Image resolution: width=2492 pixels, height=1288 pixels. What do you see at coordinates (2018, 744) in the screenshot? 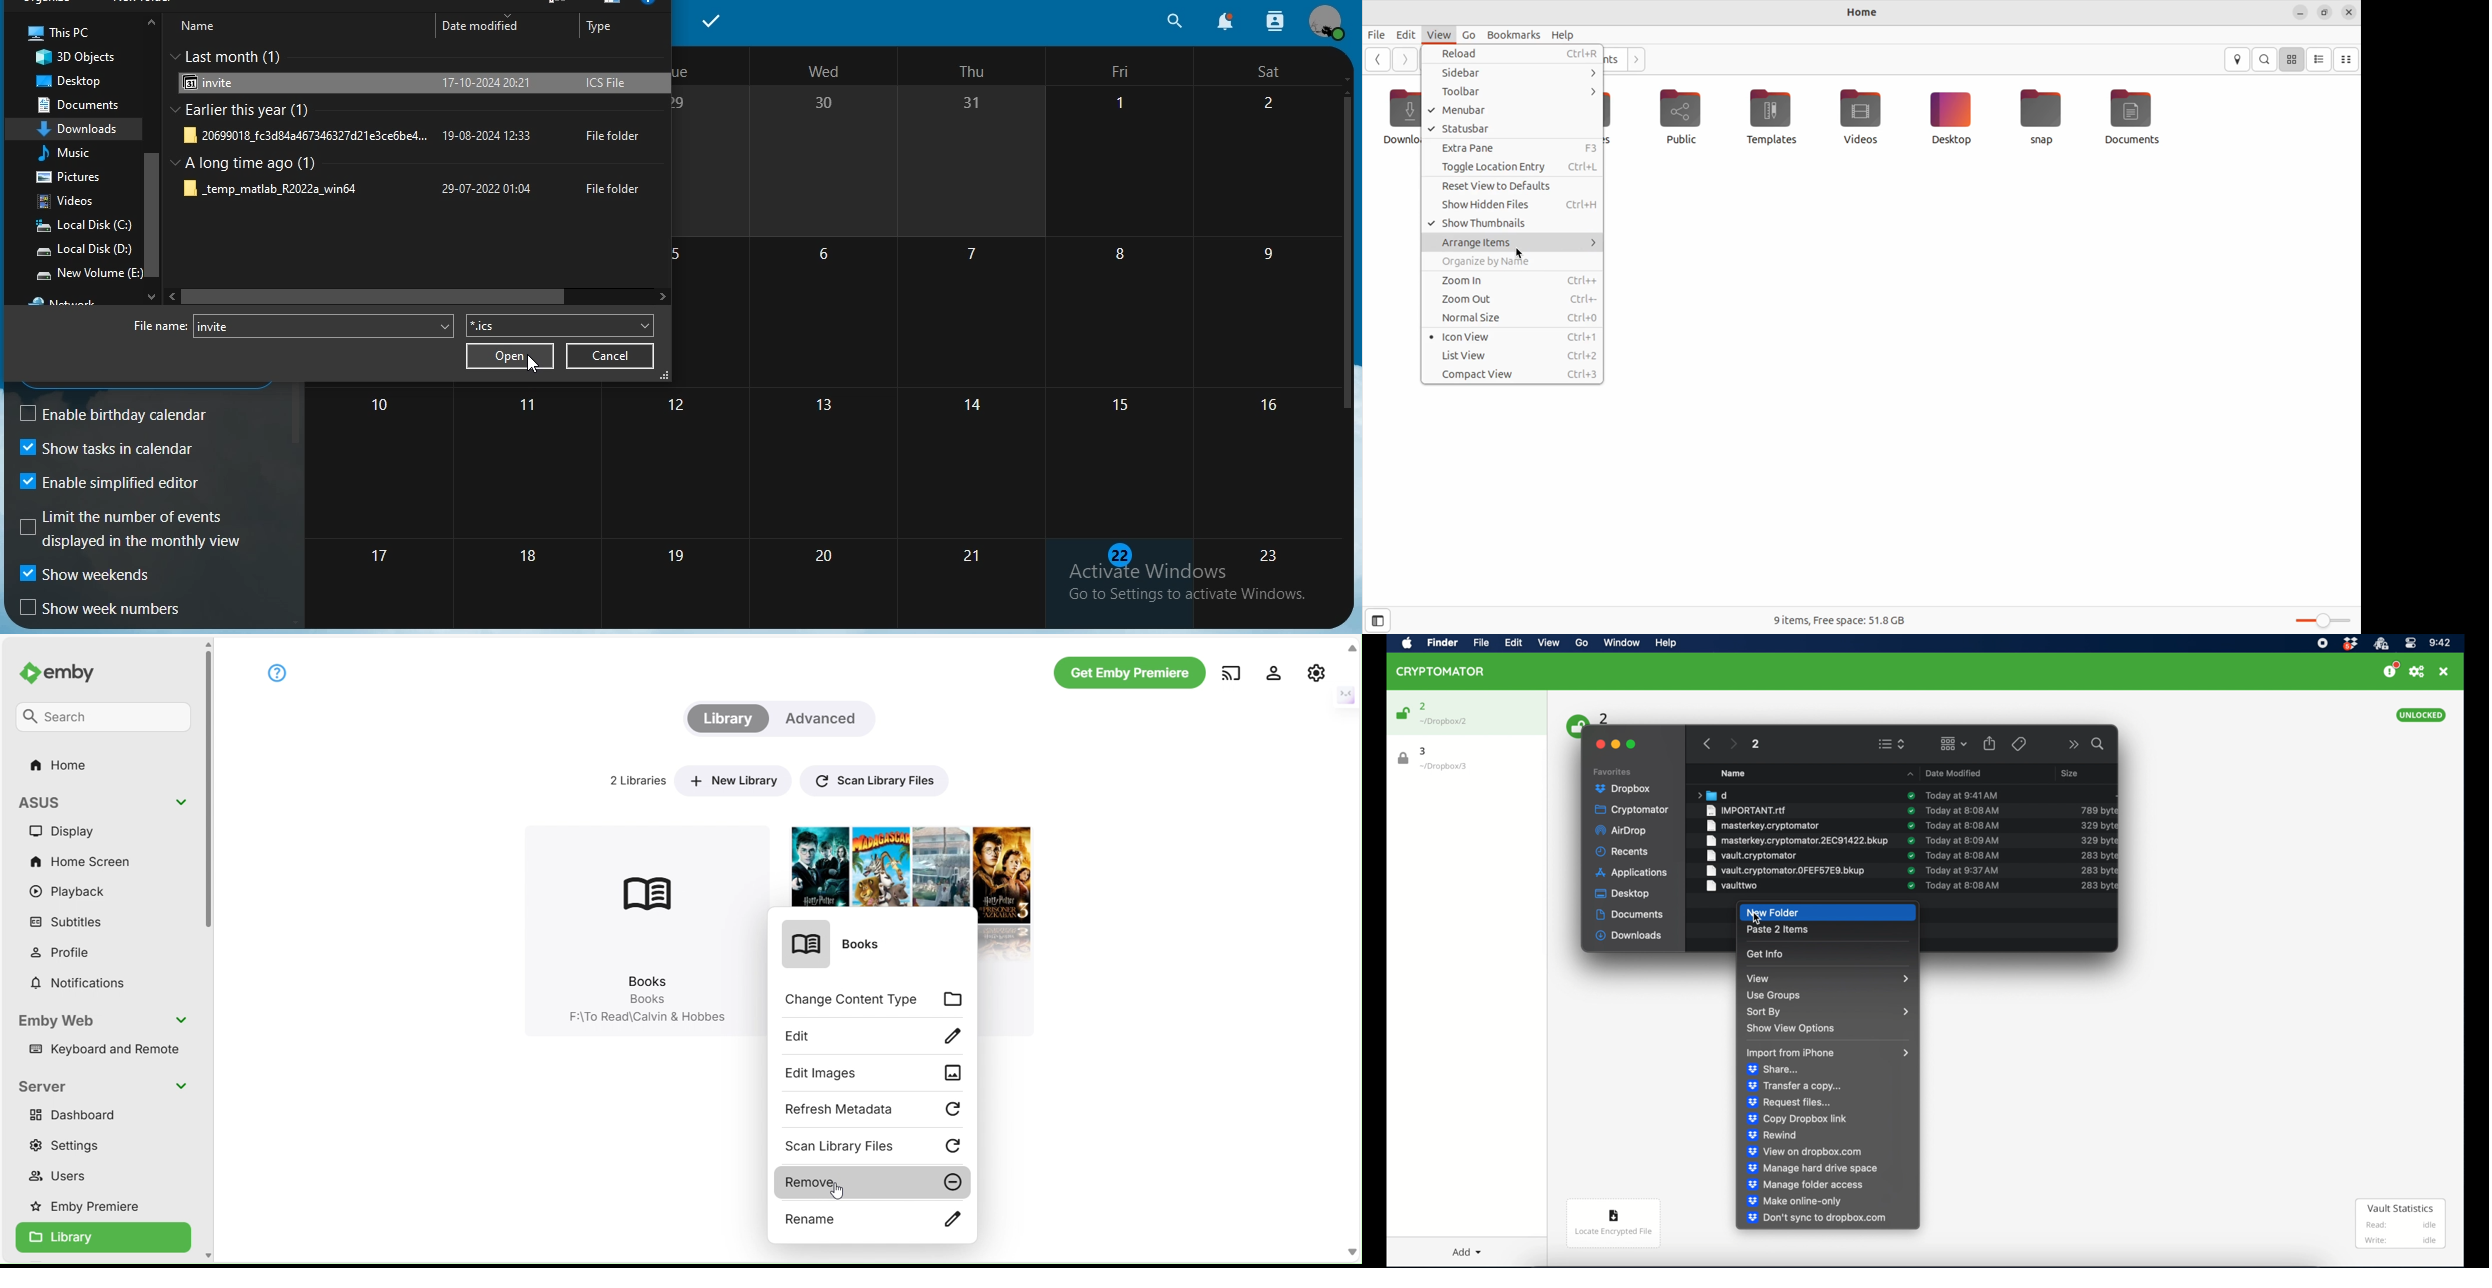
I see `tags` at bounding box center [2018, 744].